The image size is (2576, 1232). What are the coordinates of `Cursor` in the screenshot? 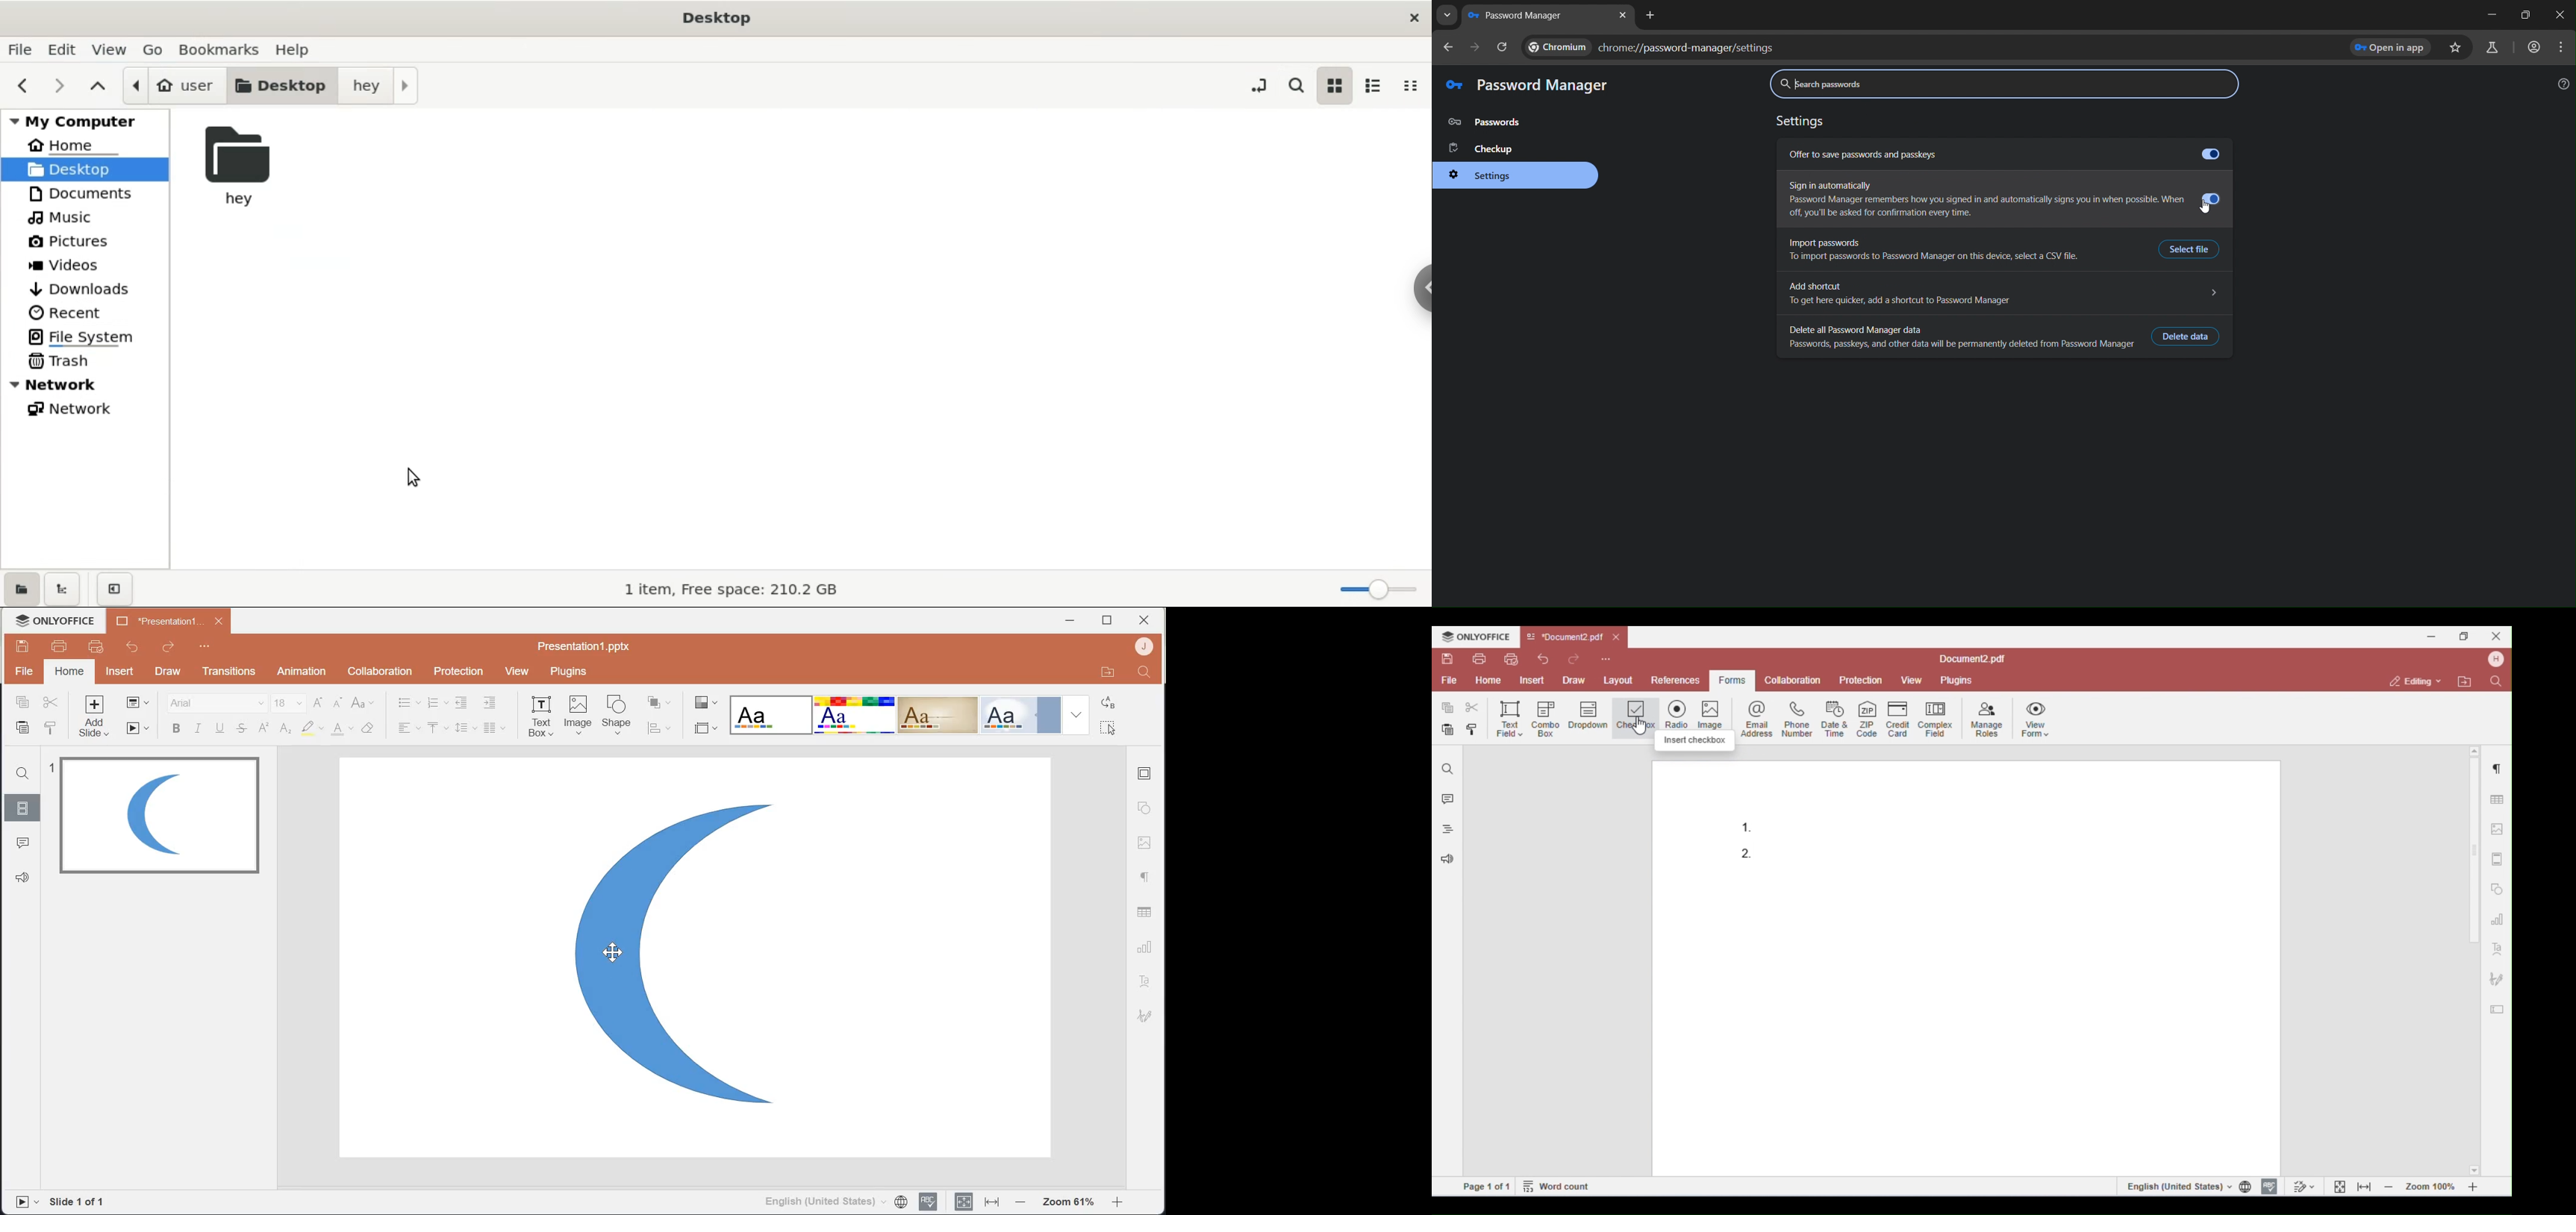 It's located at (612, 951).